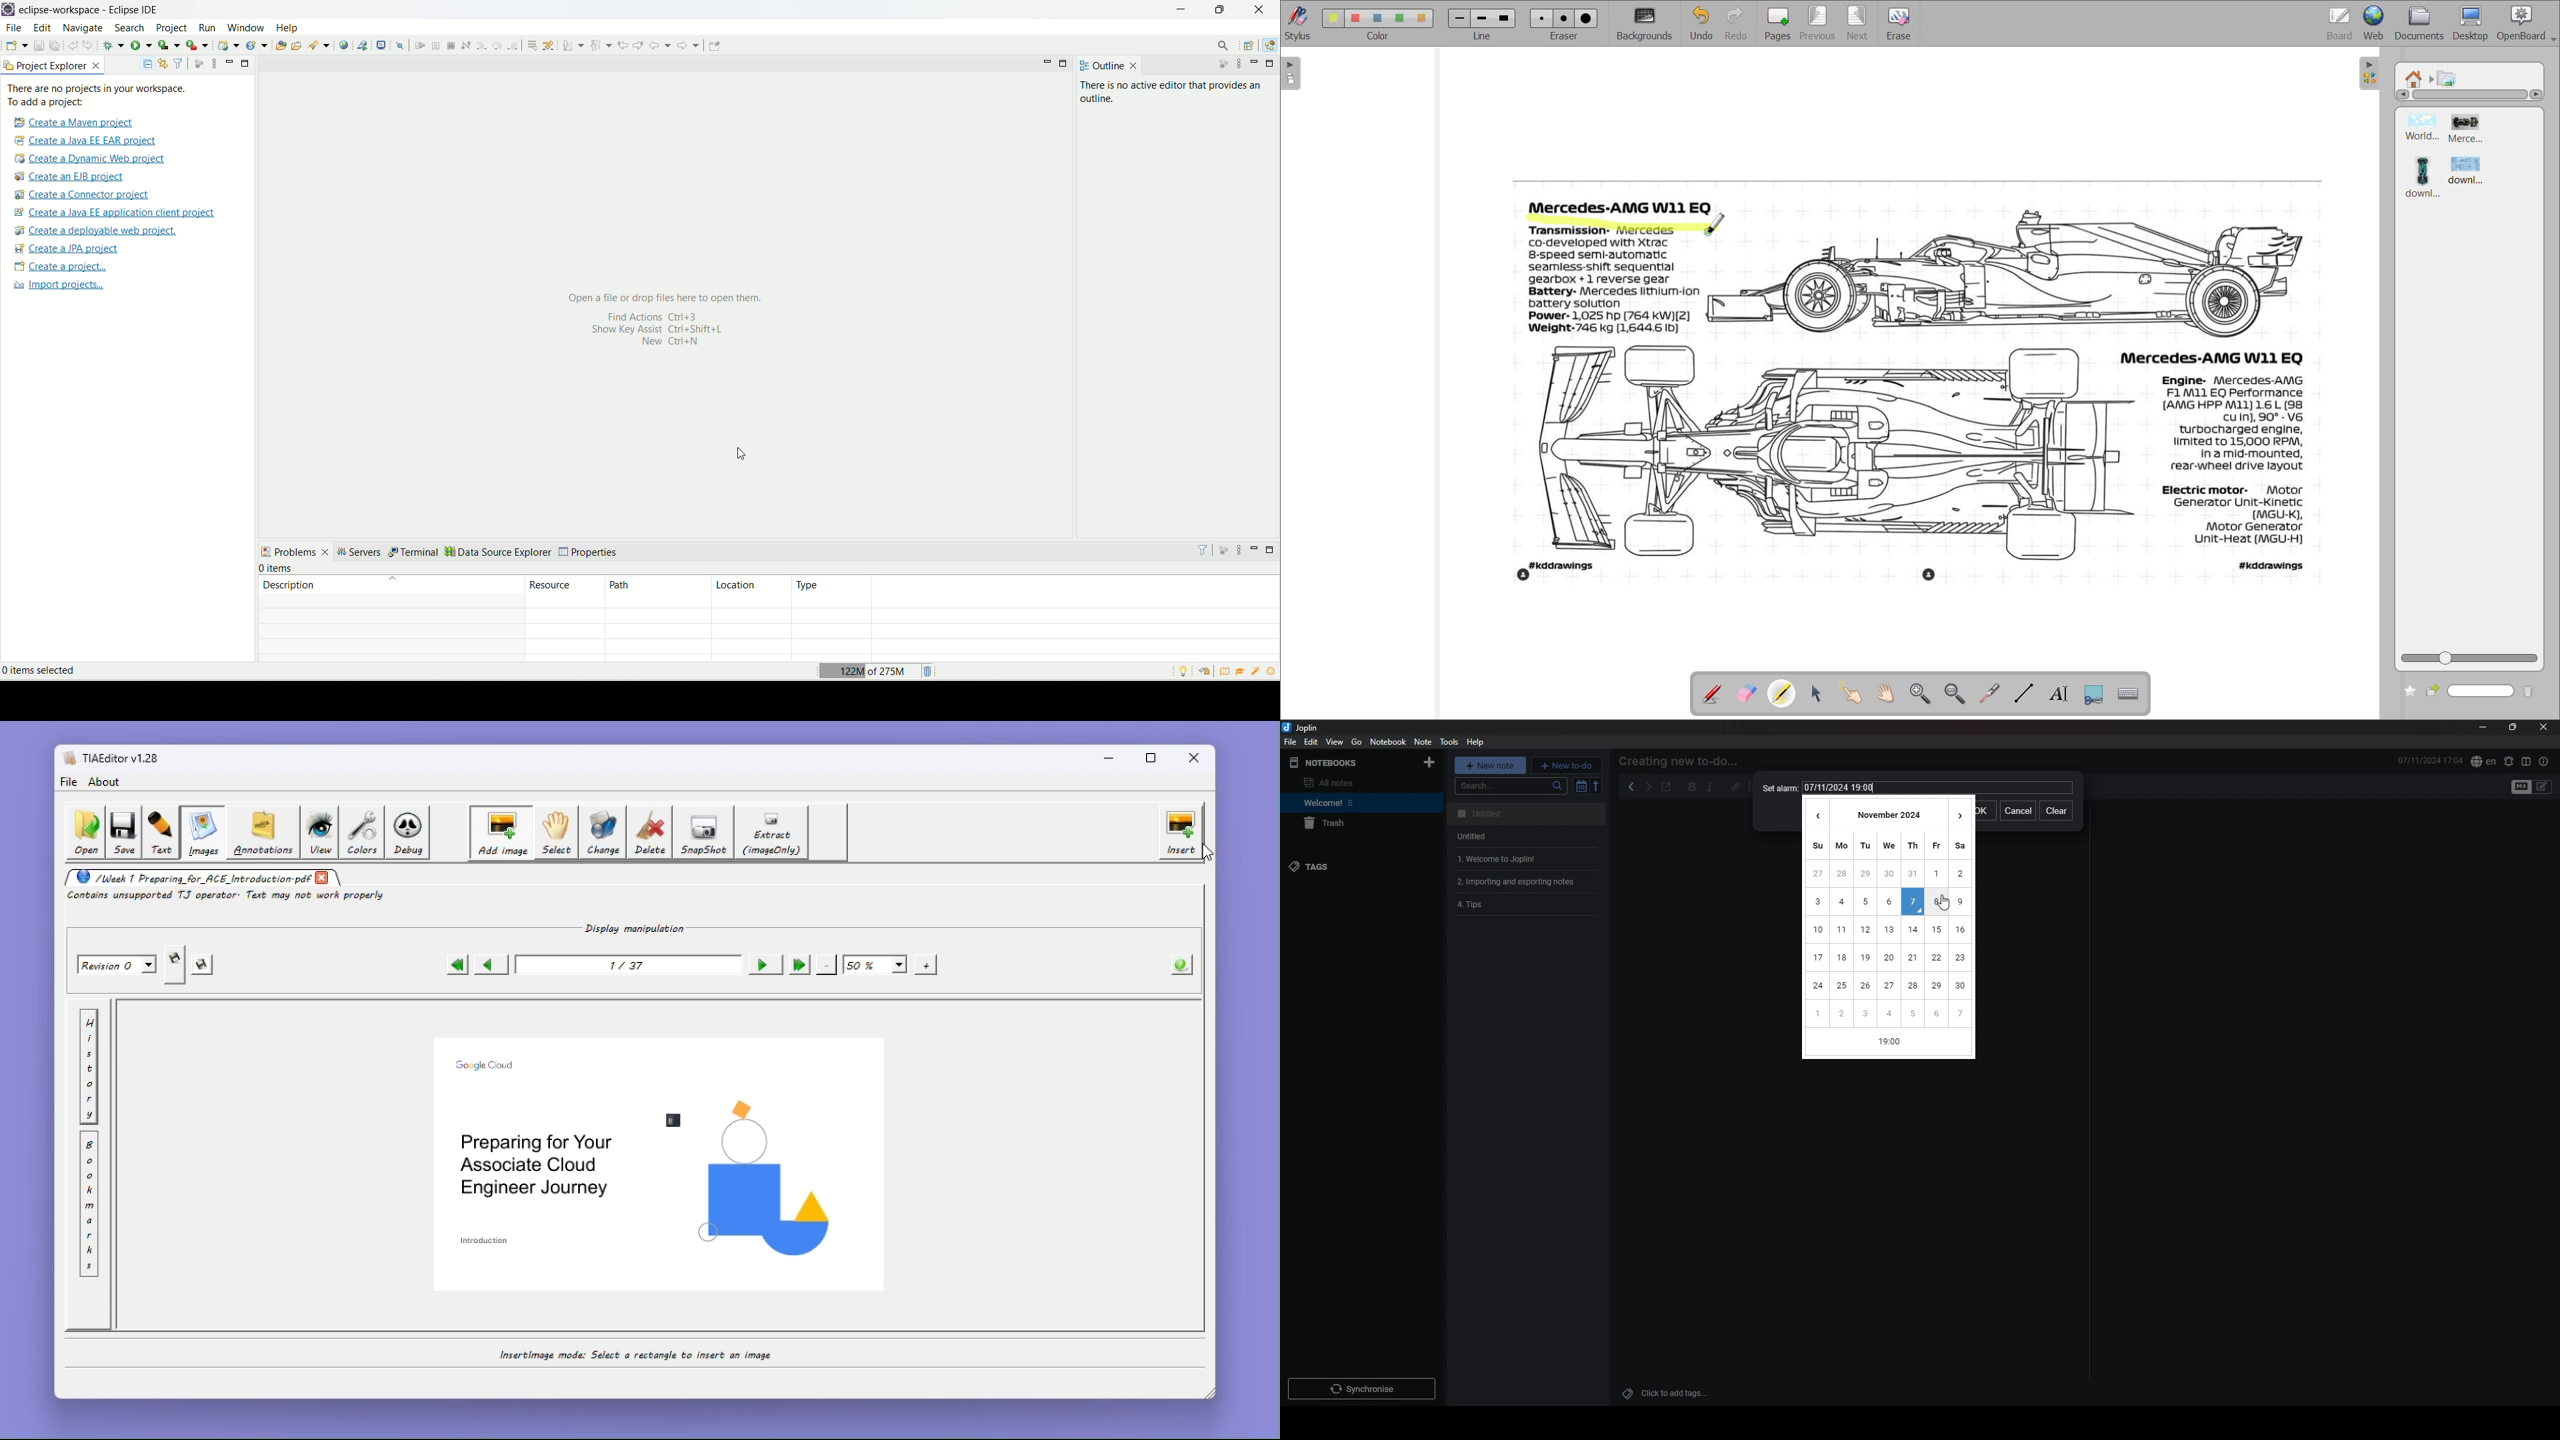 The height and width of the screenshot is (1456, 2576). What do you see at coordinates (1526, 882) in the screenshot?
I see `note` at bounding box center [1526, 882].